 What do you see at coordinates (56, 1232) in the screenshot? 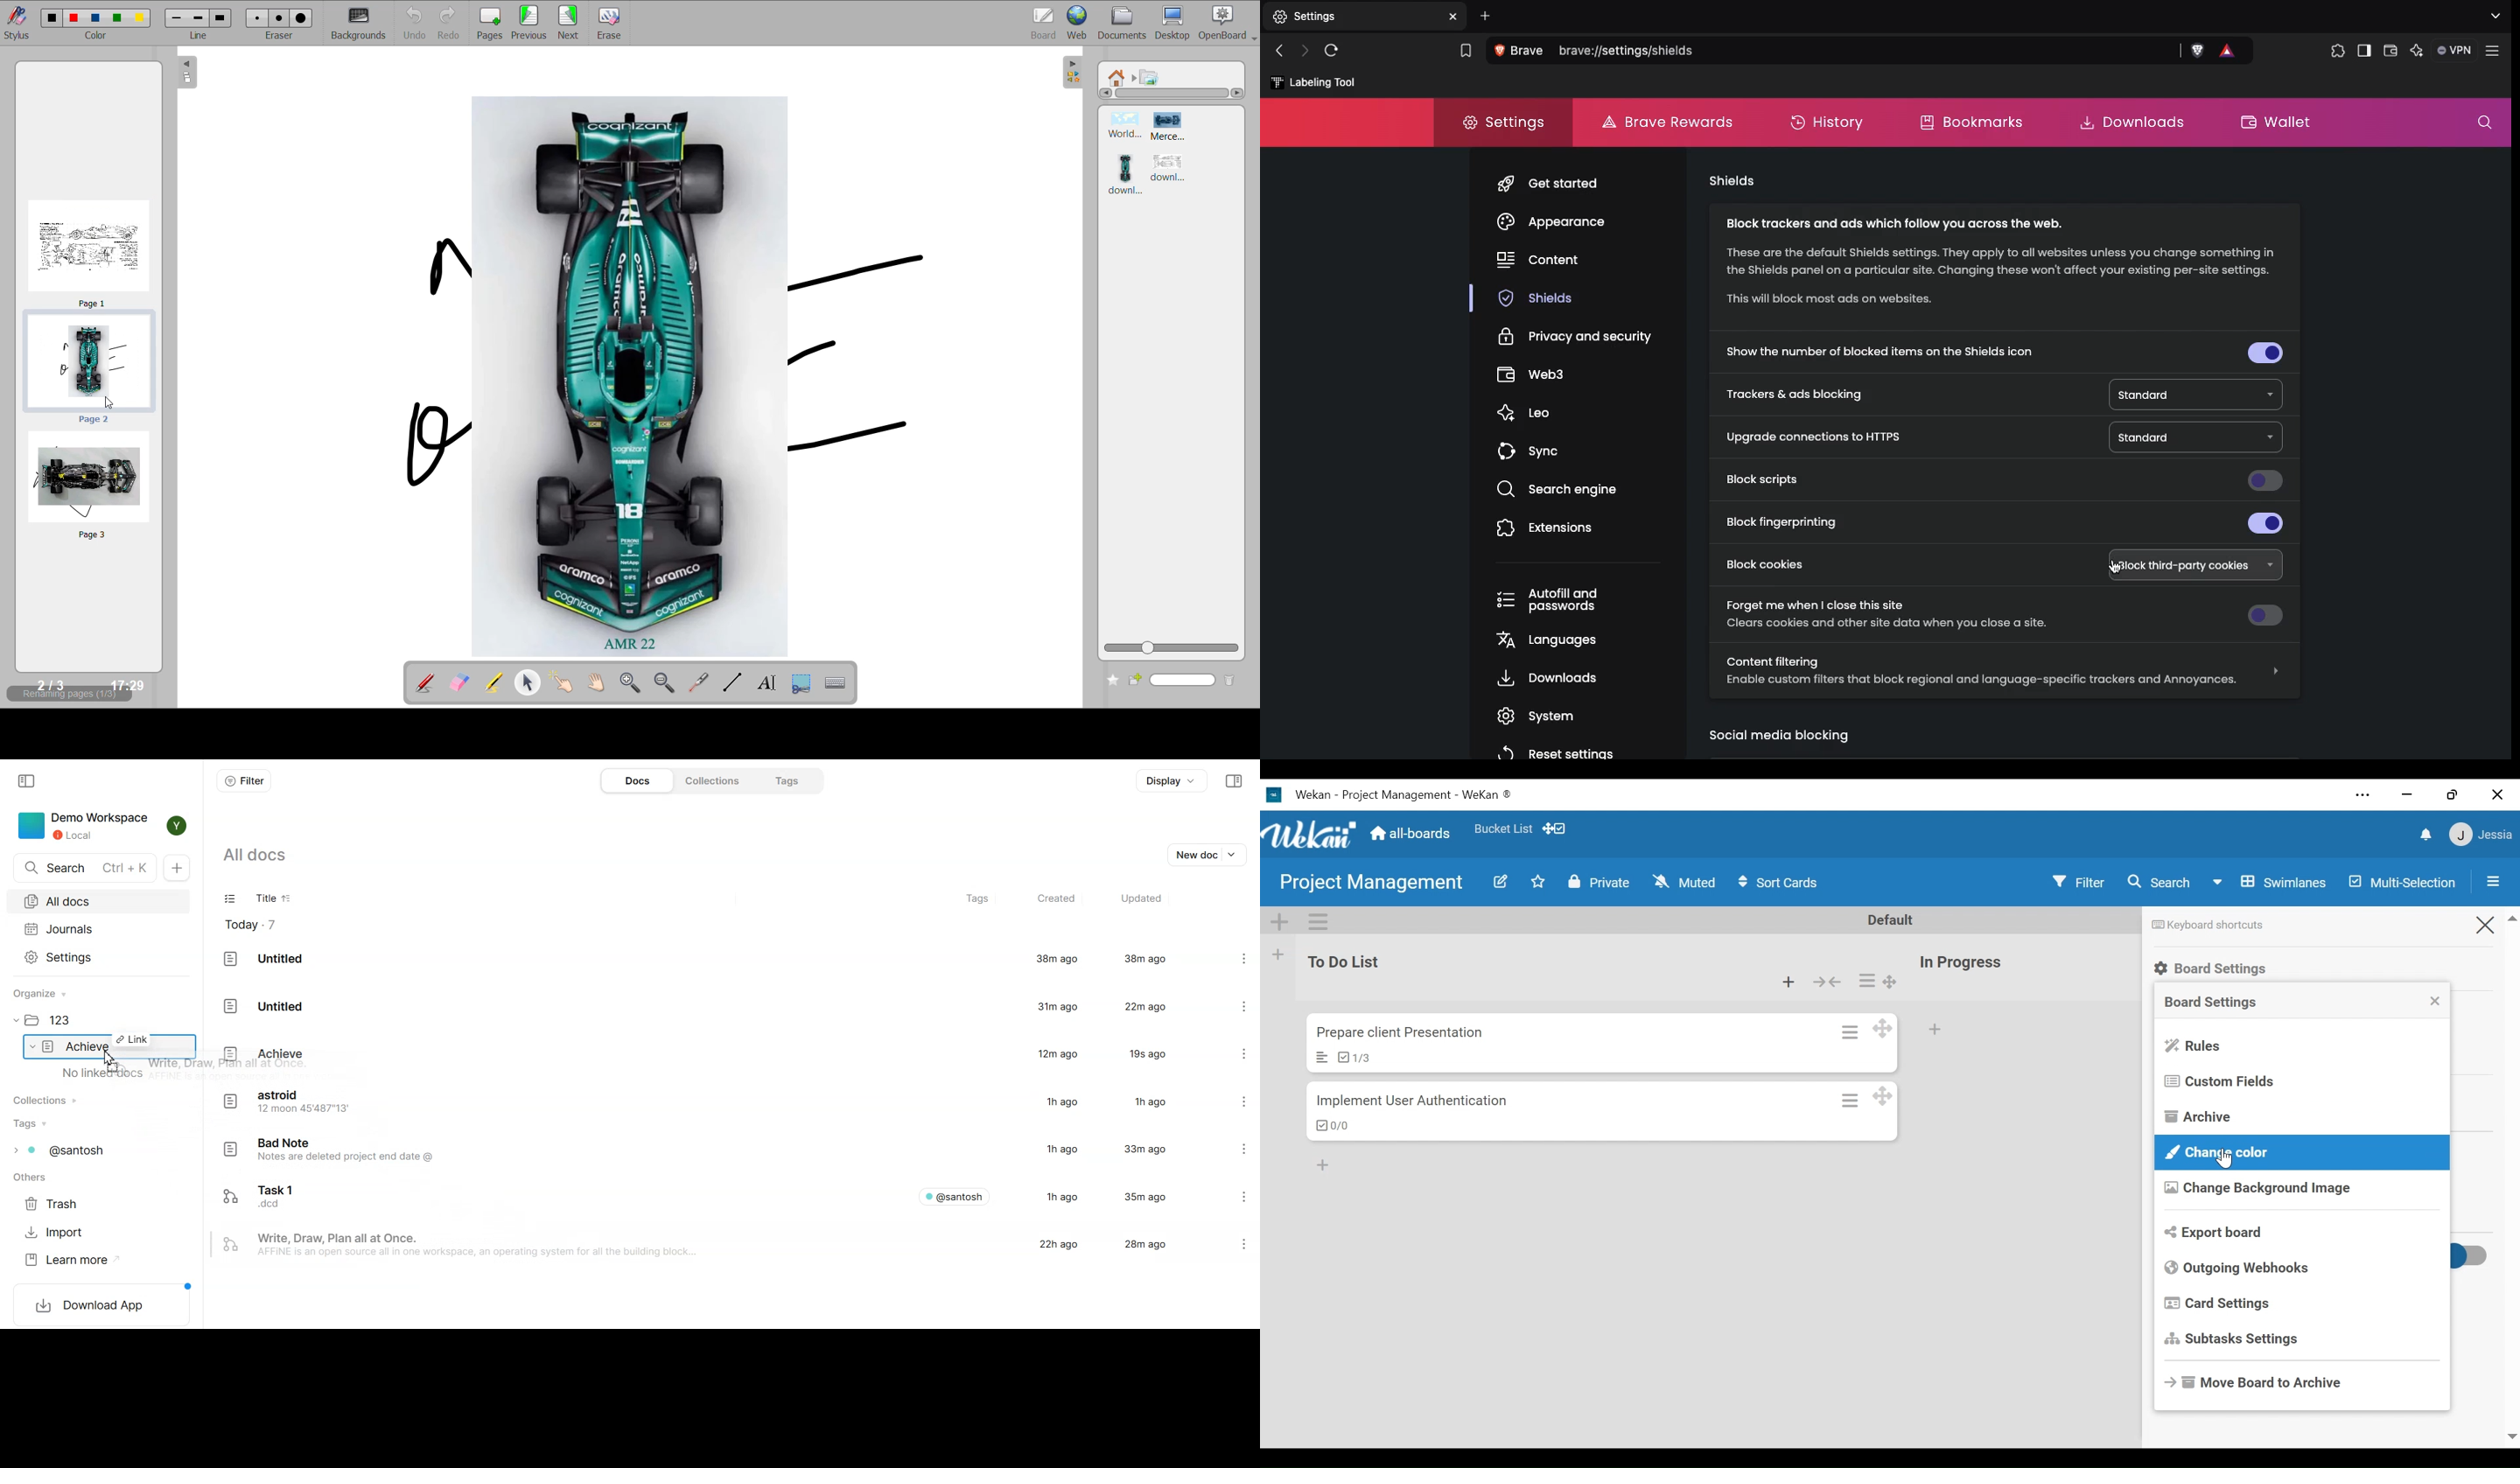
I see `Import` at bounding box center [56, 1232].